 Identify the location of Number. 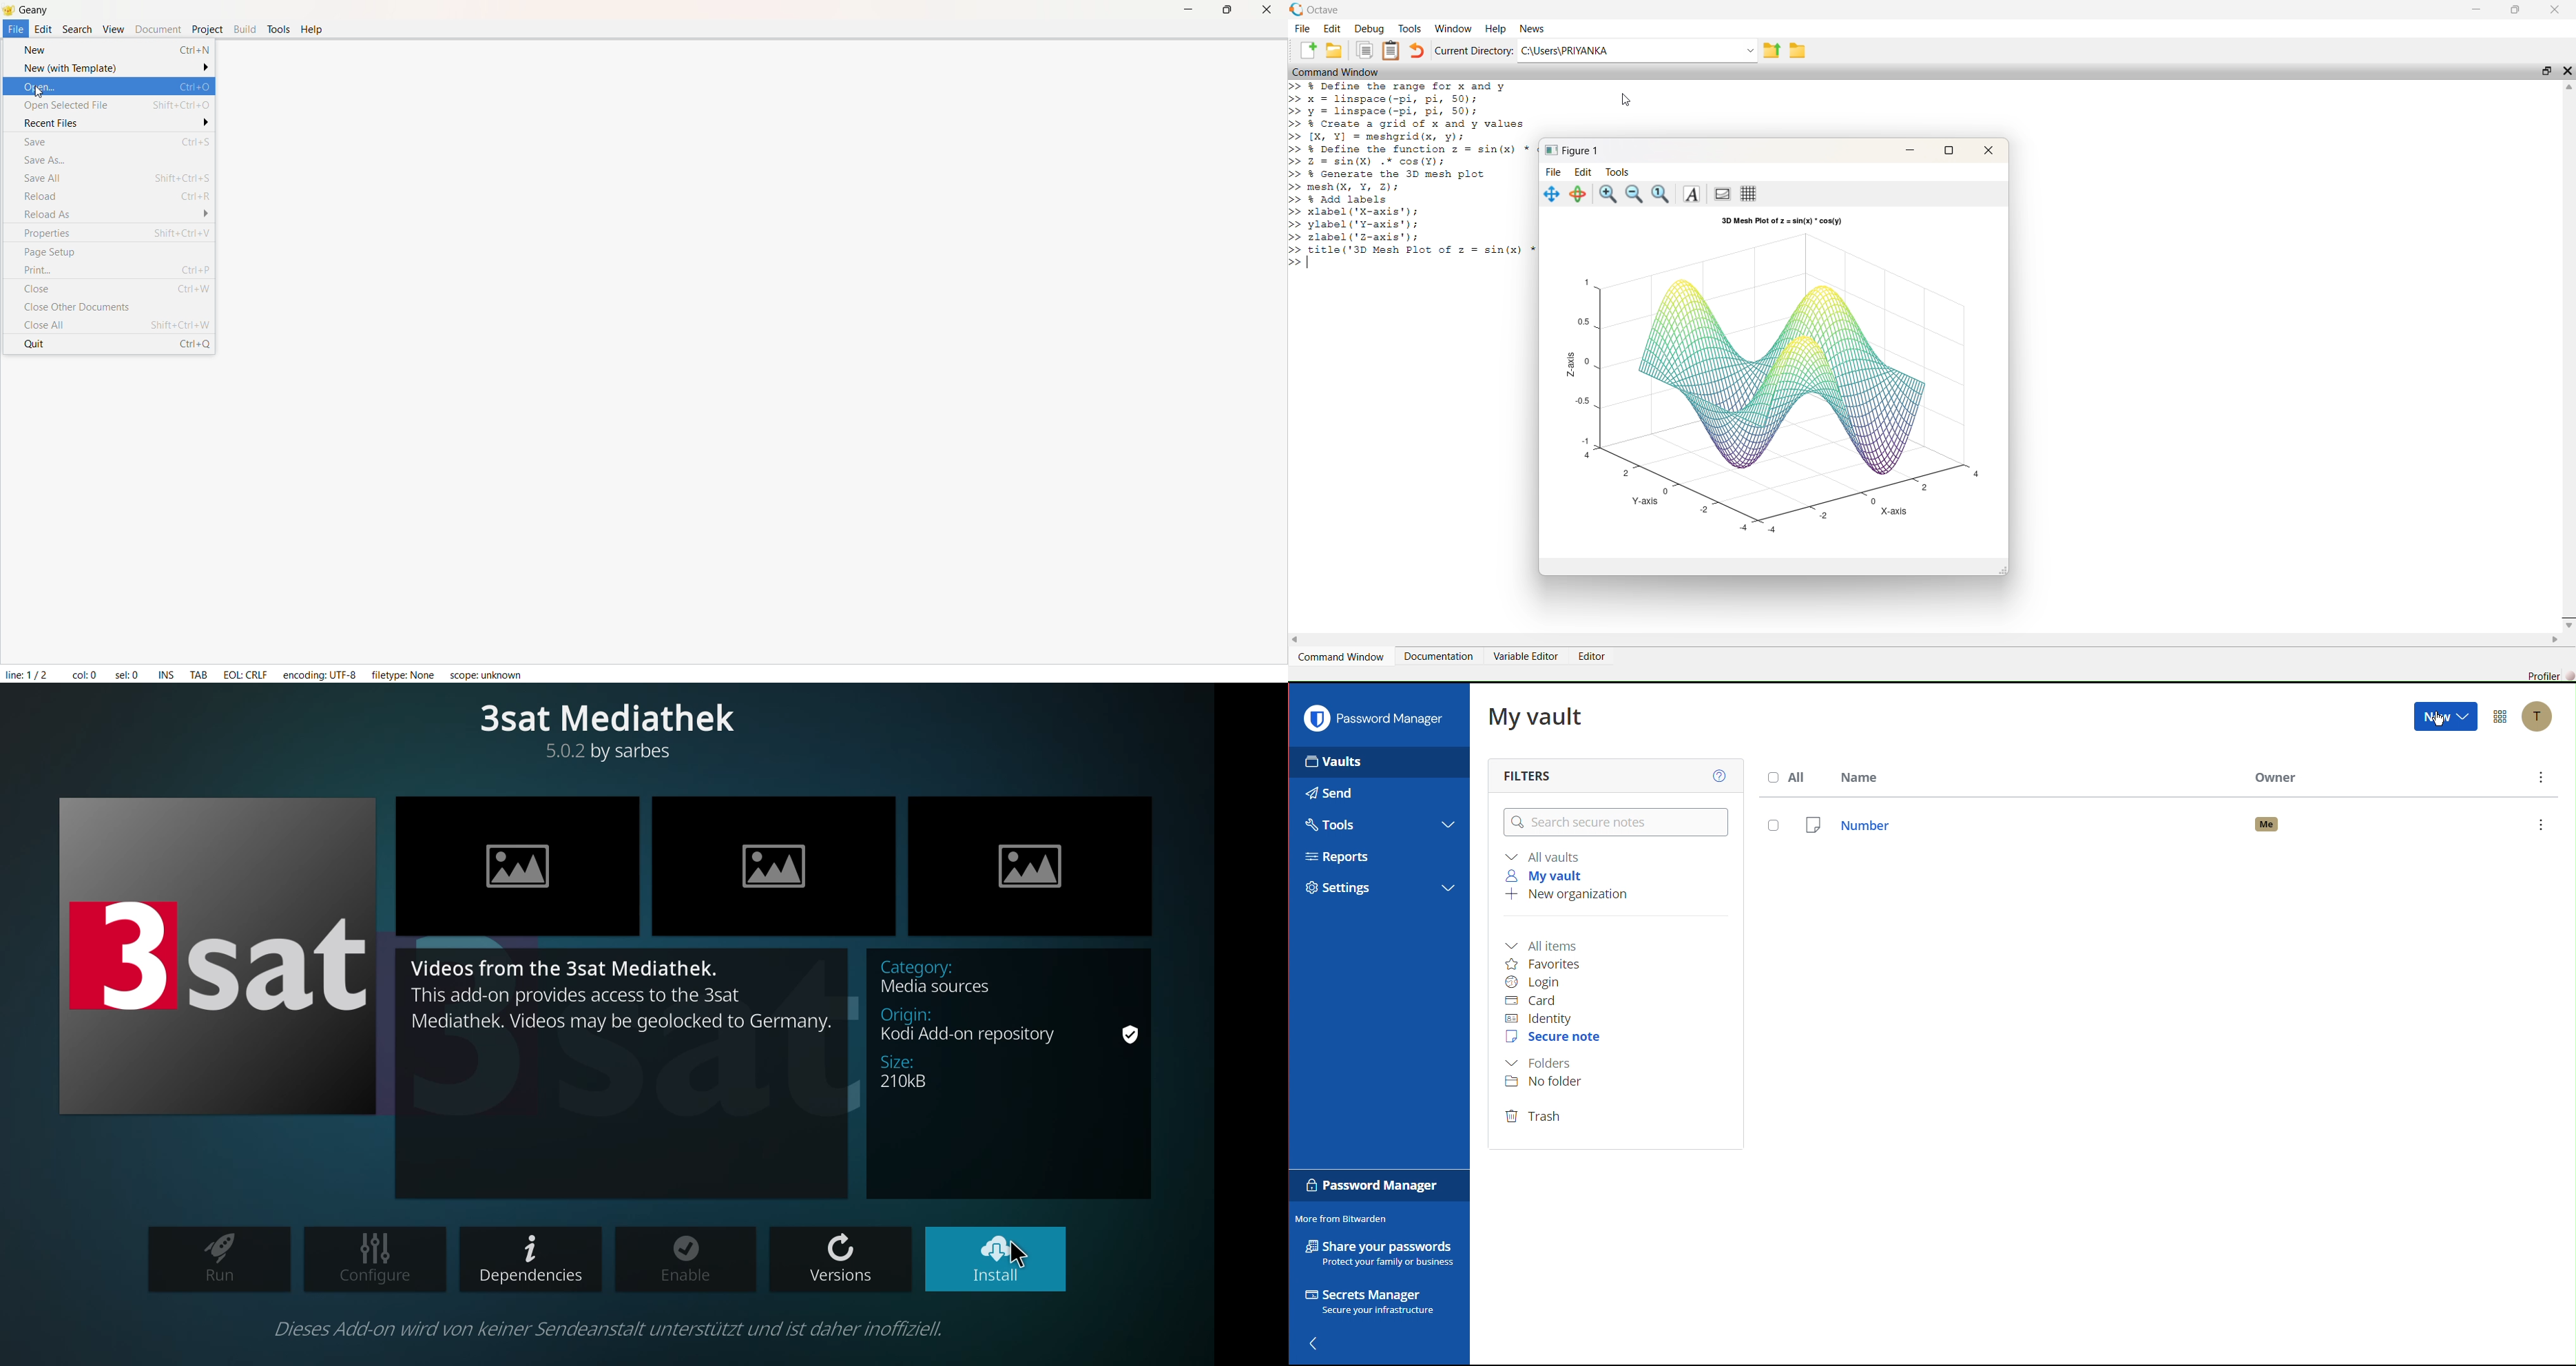
(2183, 825).